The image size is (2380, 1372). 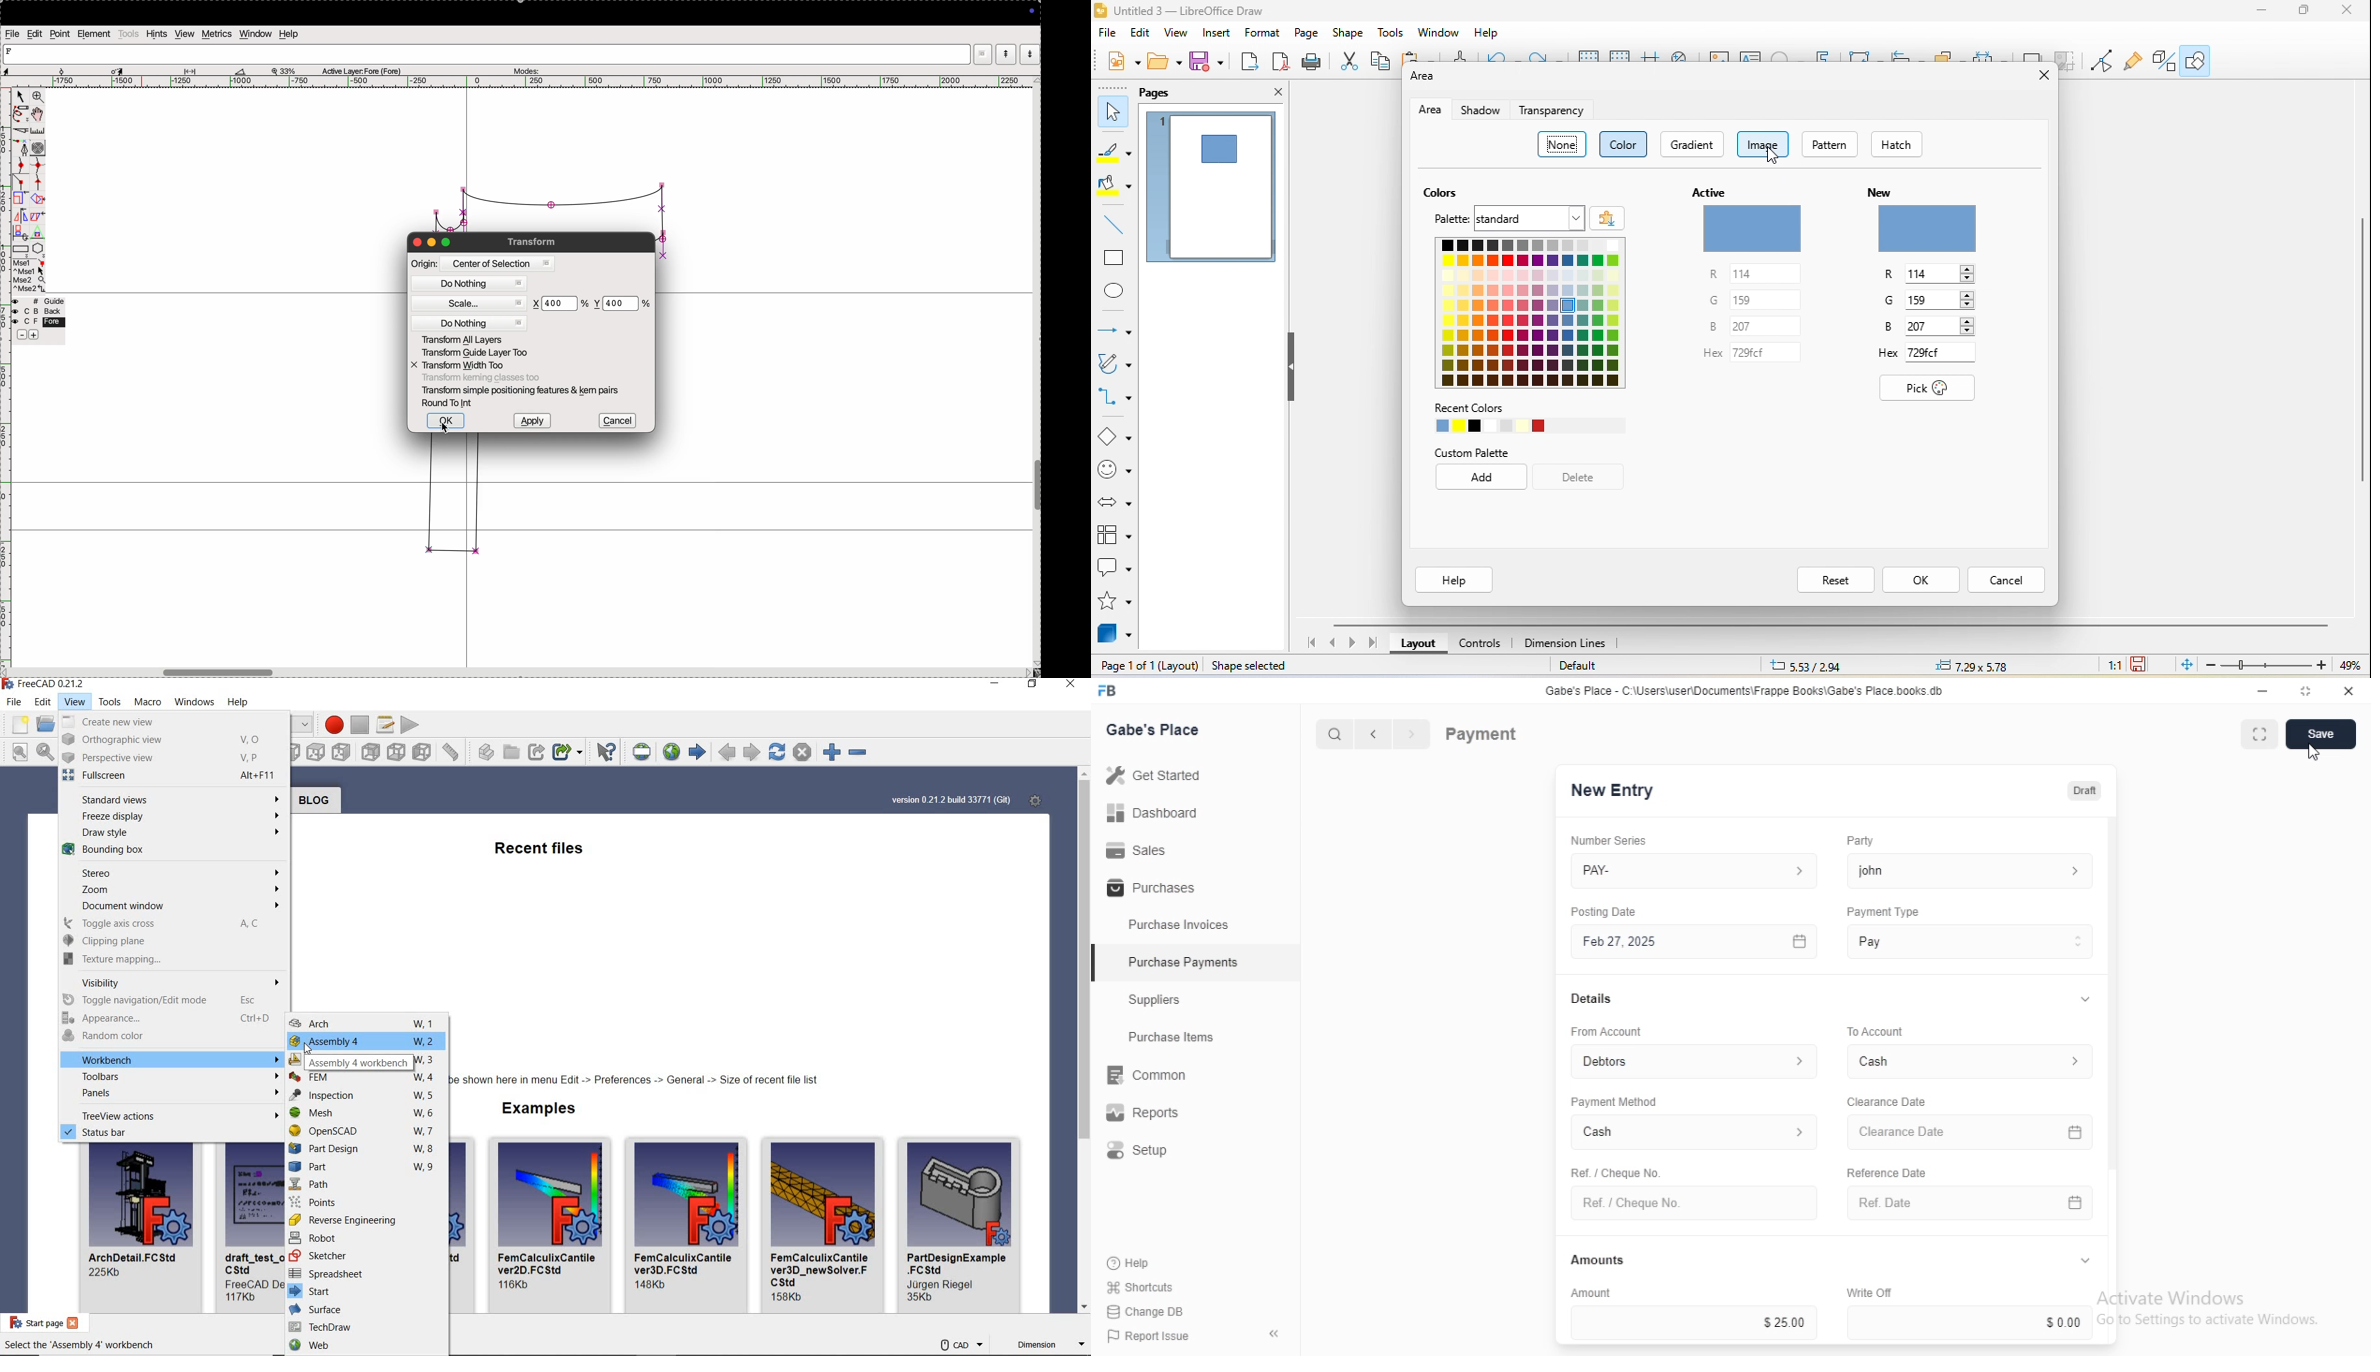 I want to click on help, so click(x=1457, y=581).